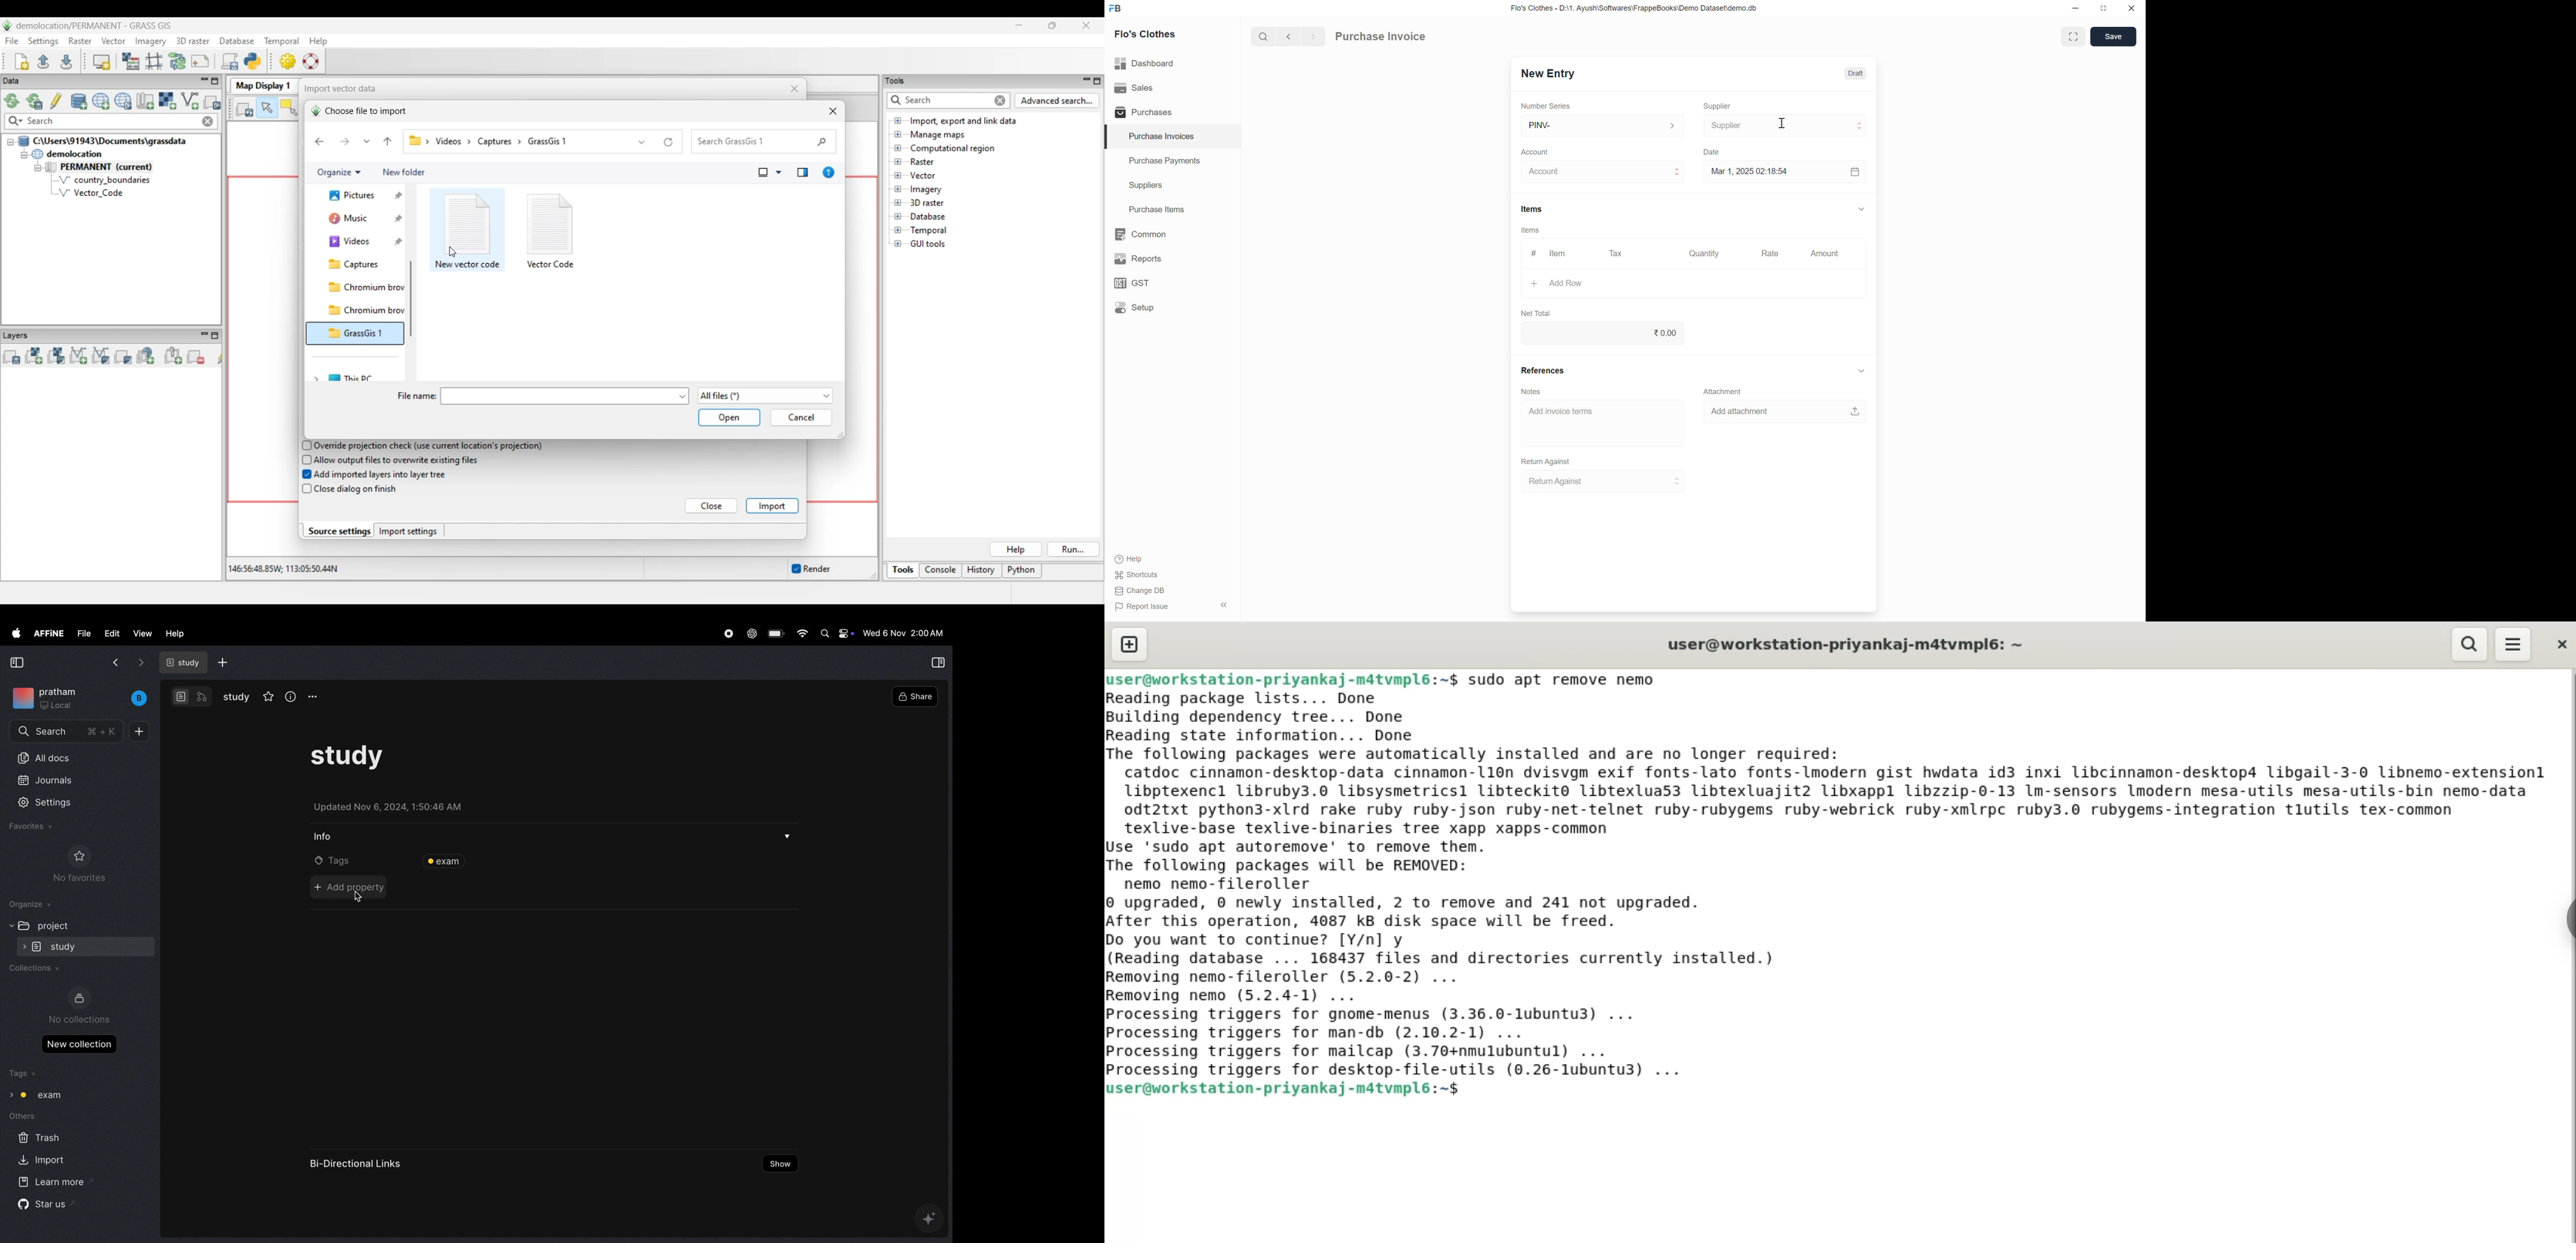  I want to click on time and date, so click(904, 635).